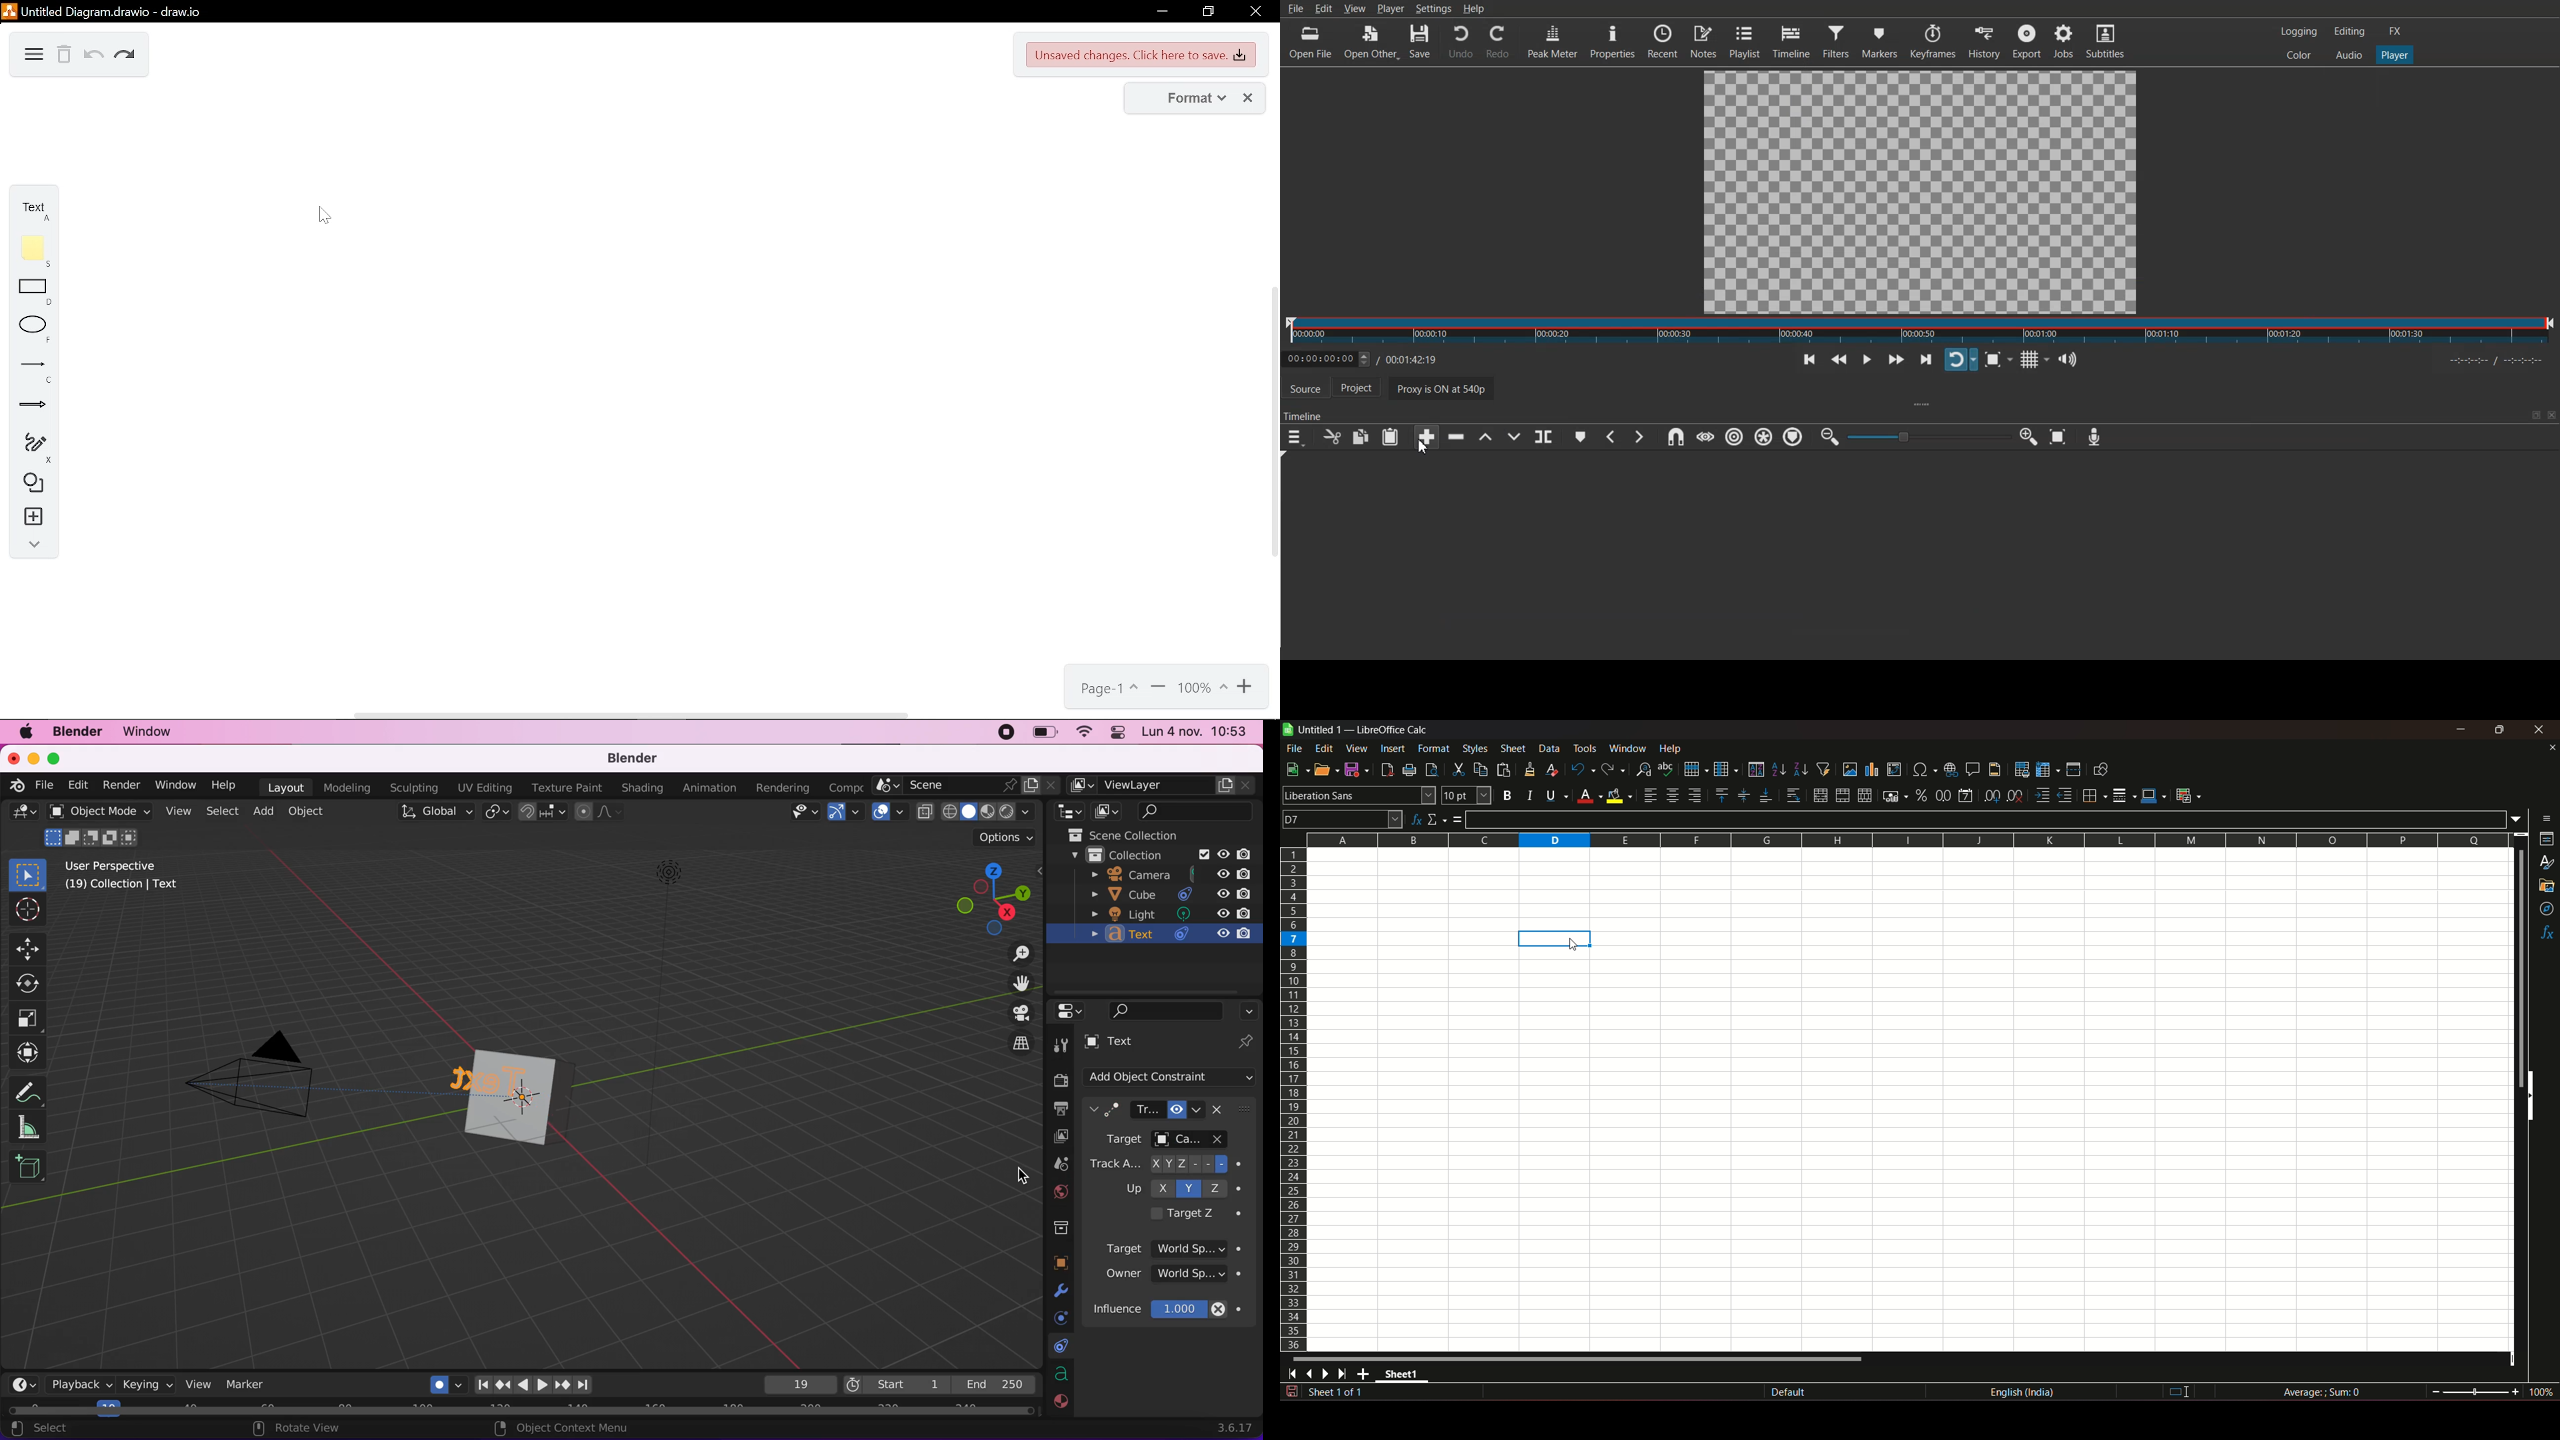 The height and width of the screenshot is (1456, 2576). I want to click on Redo, so click(1498, 42).